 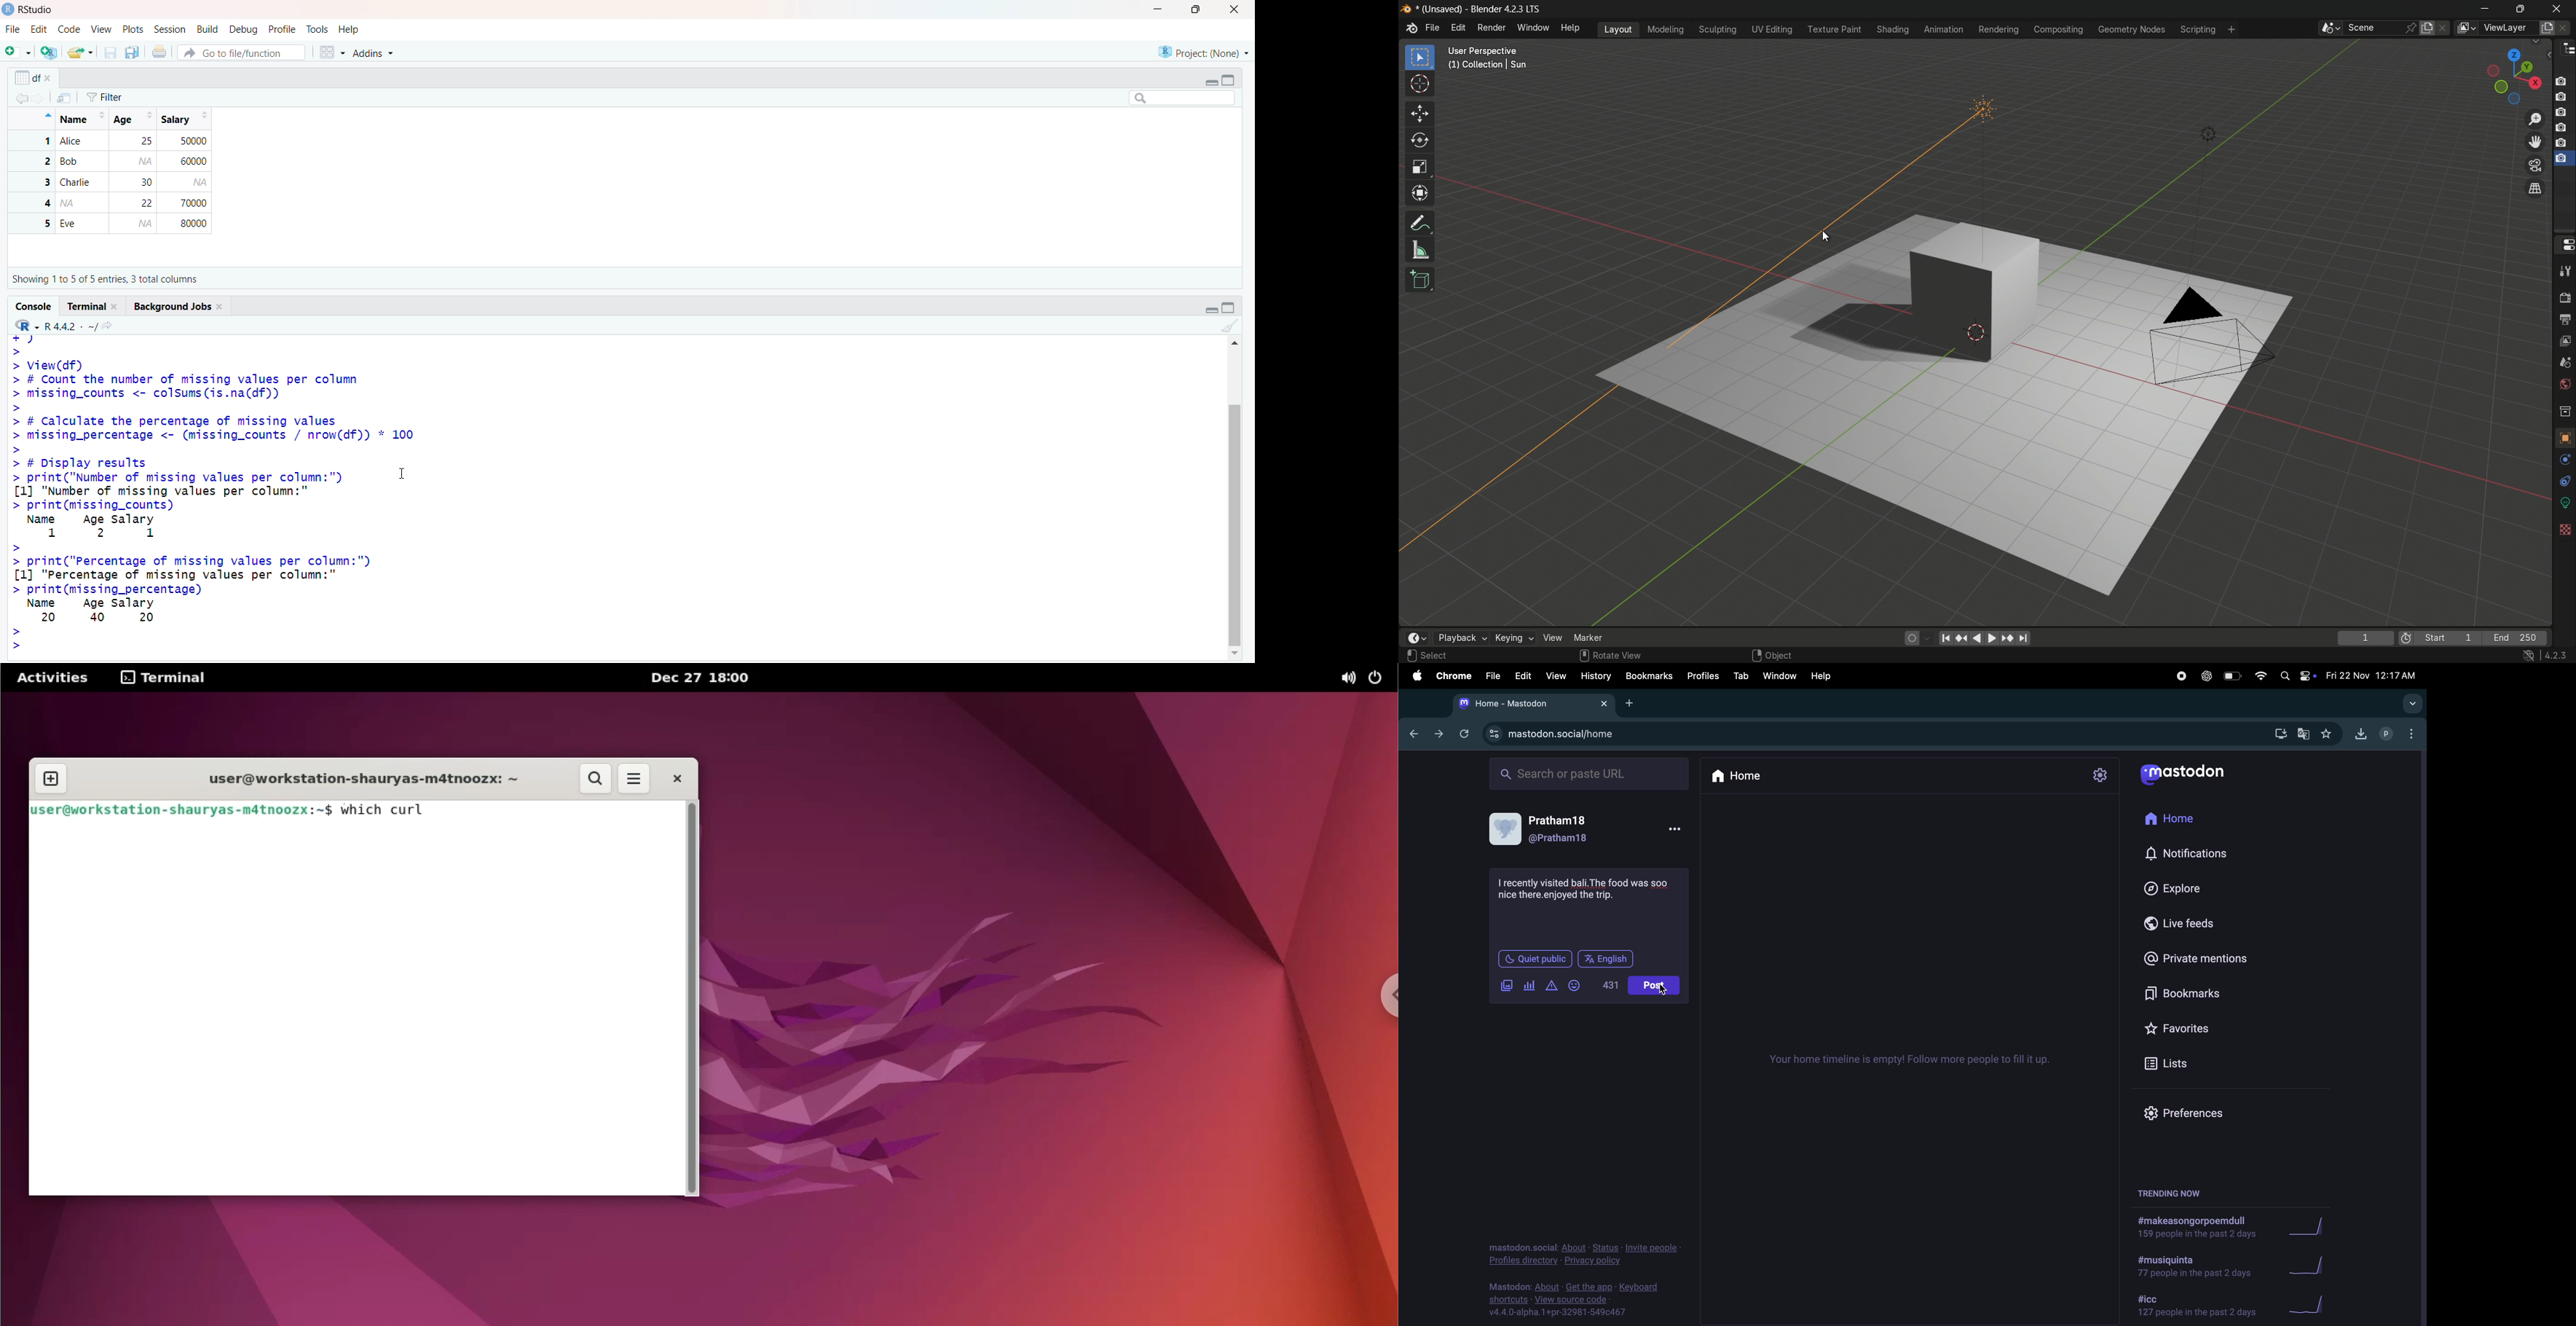 I want to click on Minimize, so click(x=1156, y=9).